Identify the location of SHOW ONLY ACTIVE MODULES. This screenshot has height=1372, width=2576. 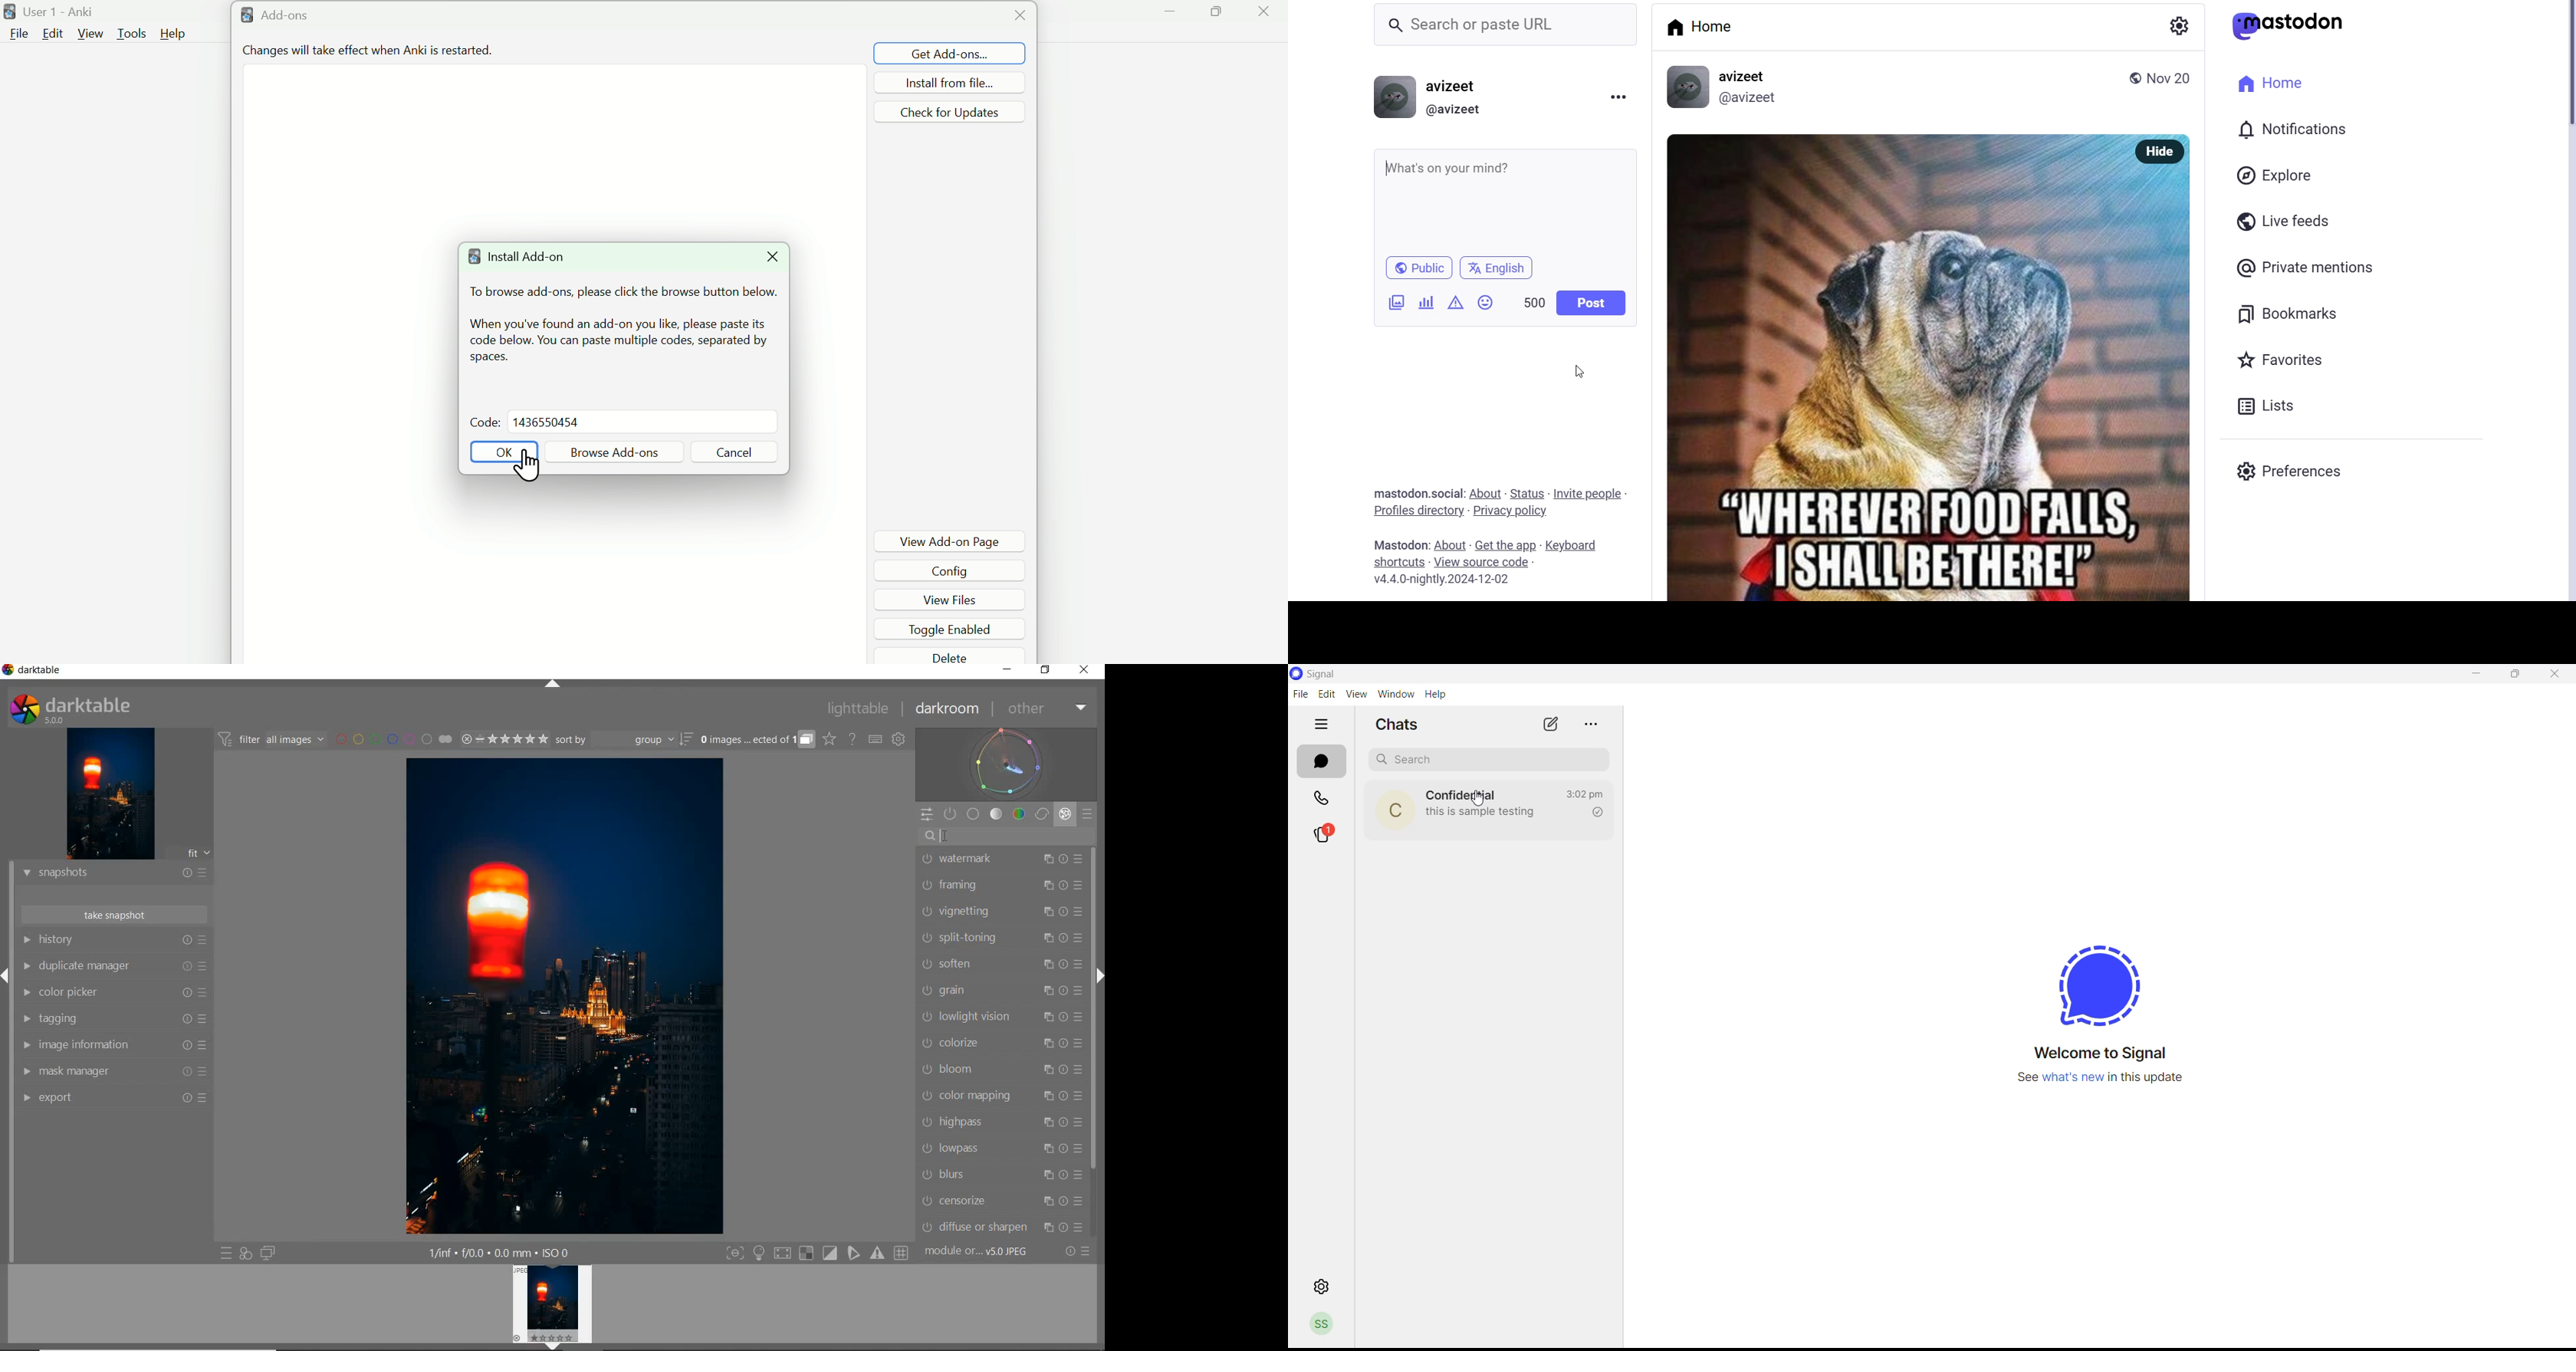
(951, 813).